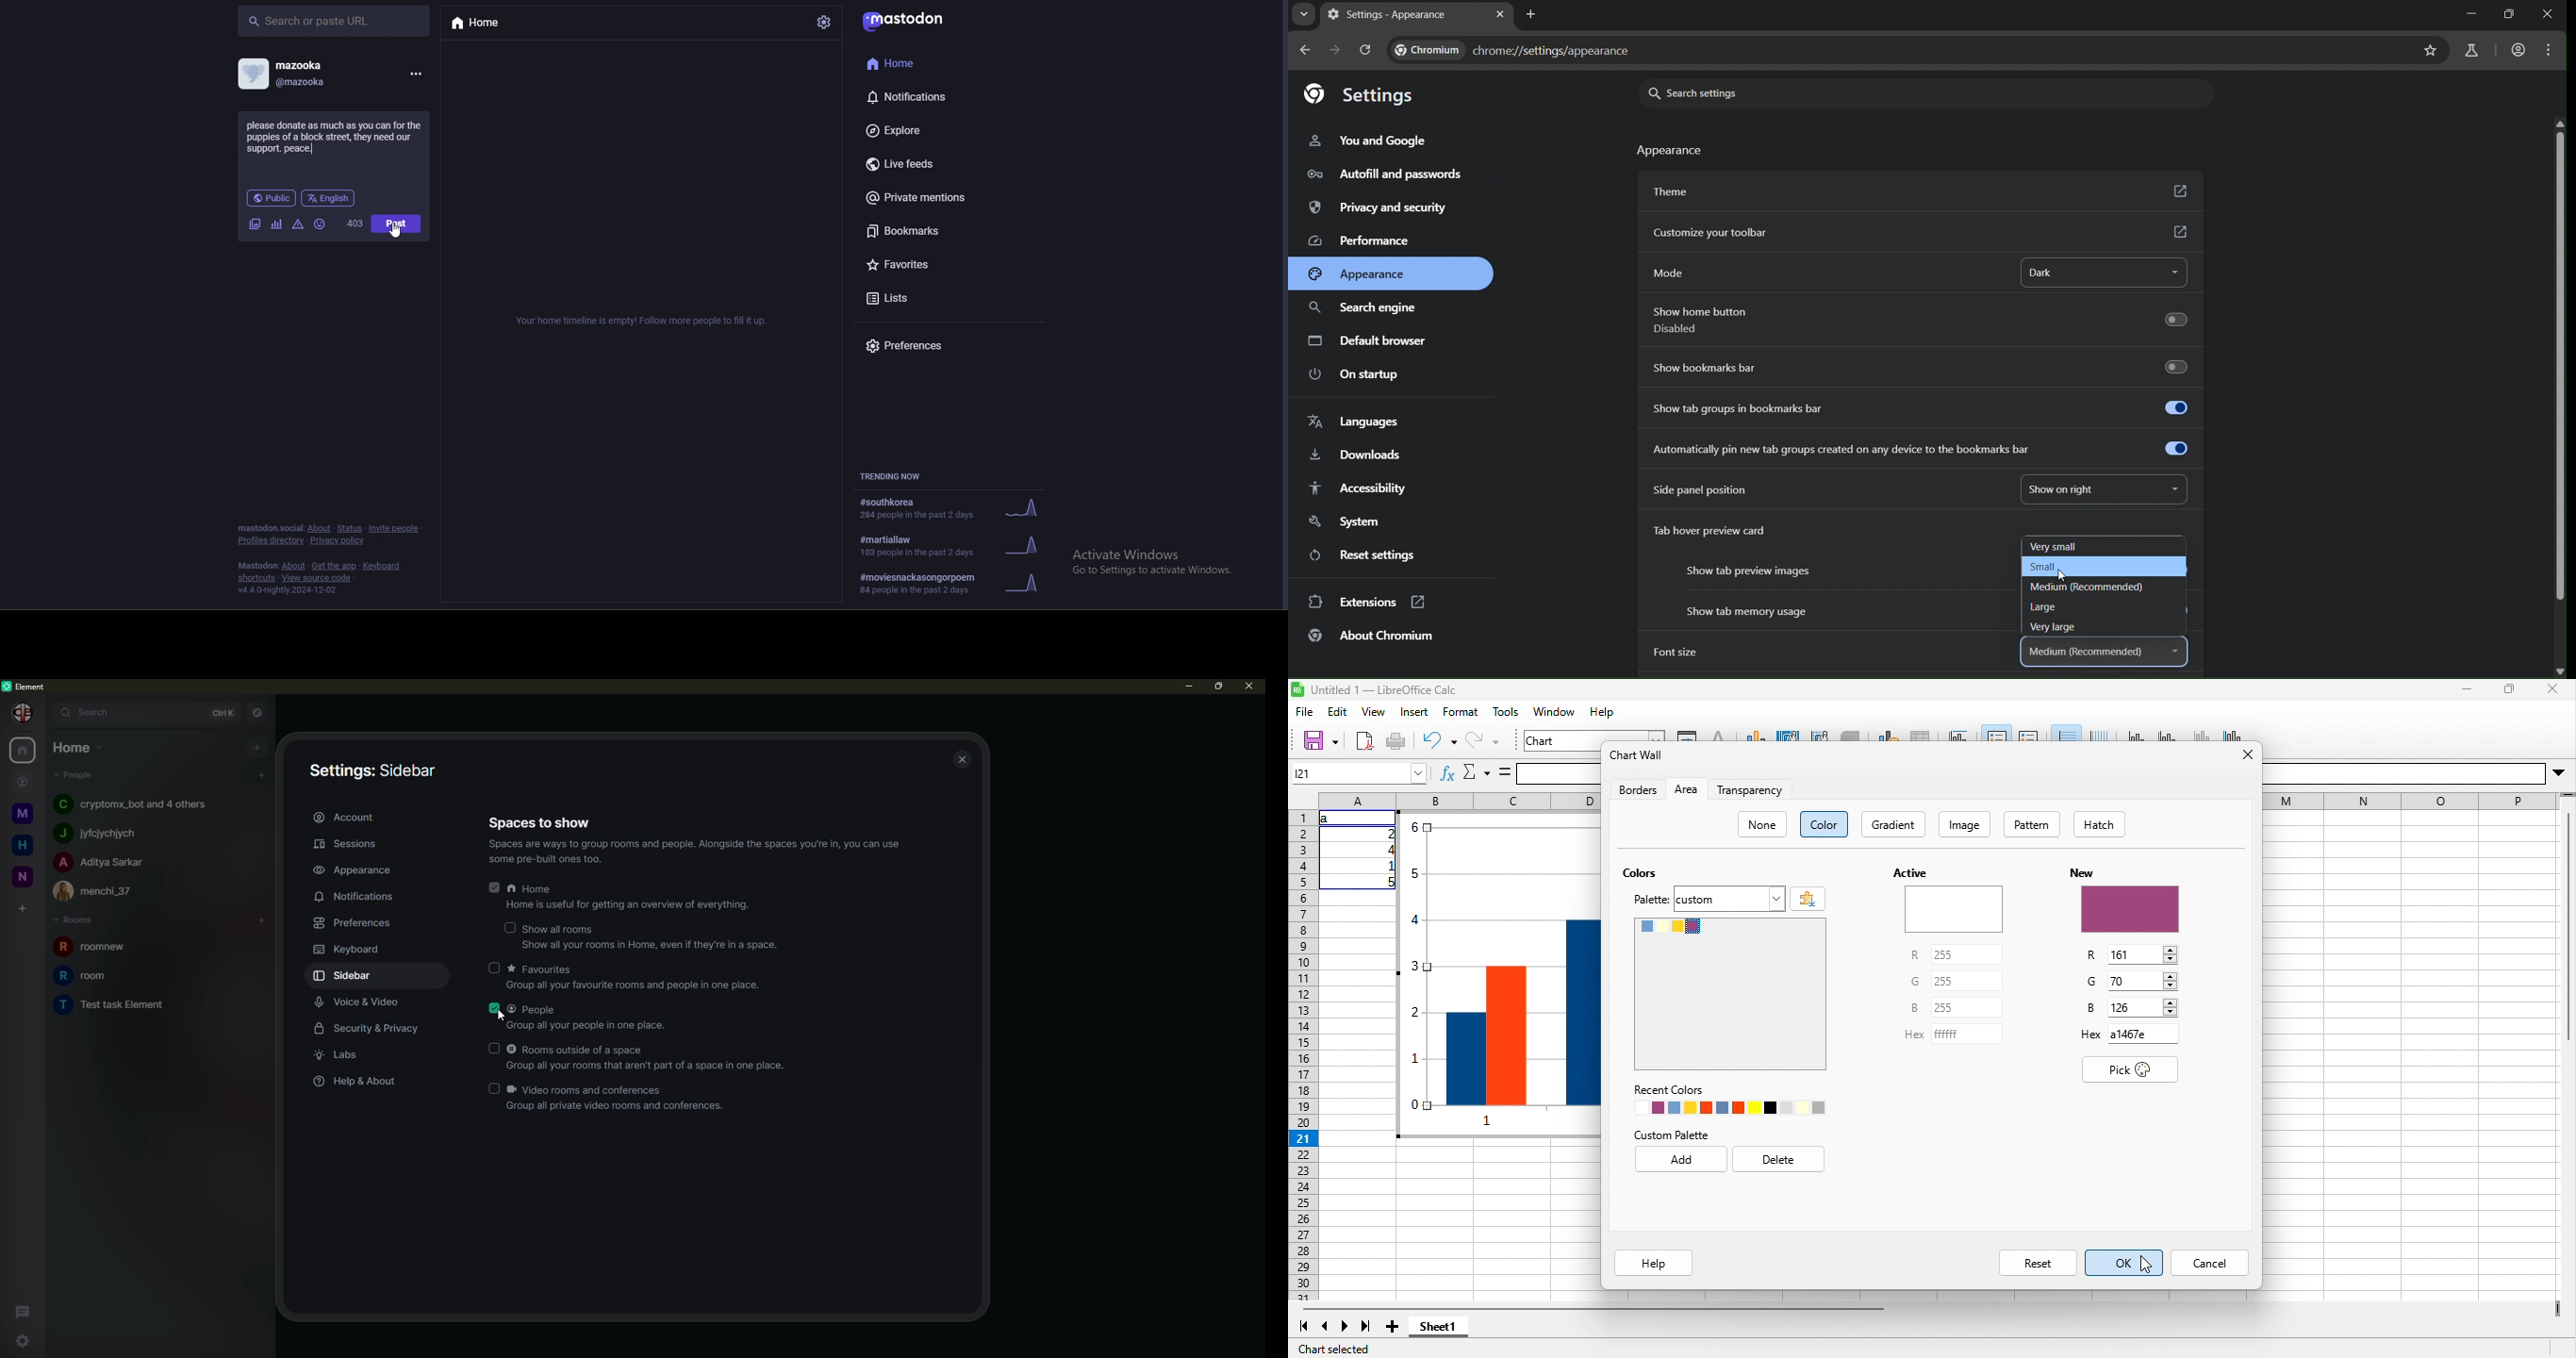 Image resolution: width=2576 pixels, height=1372 pixels. Describe the element at coordinates (1820, 735) in the screenshot. I see `chart wall` at that location.